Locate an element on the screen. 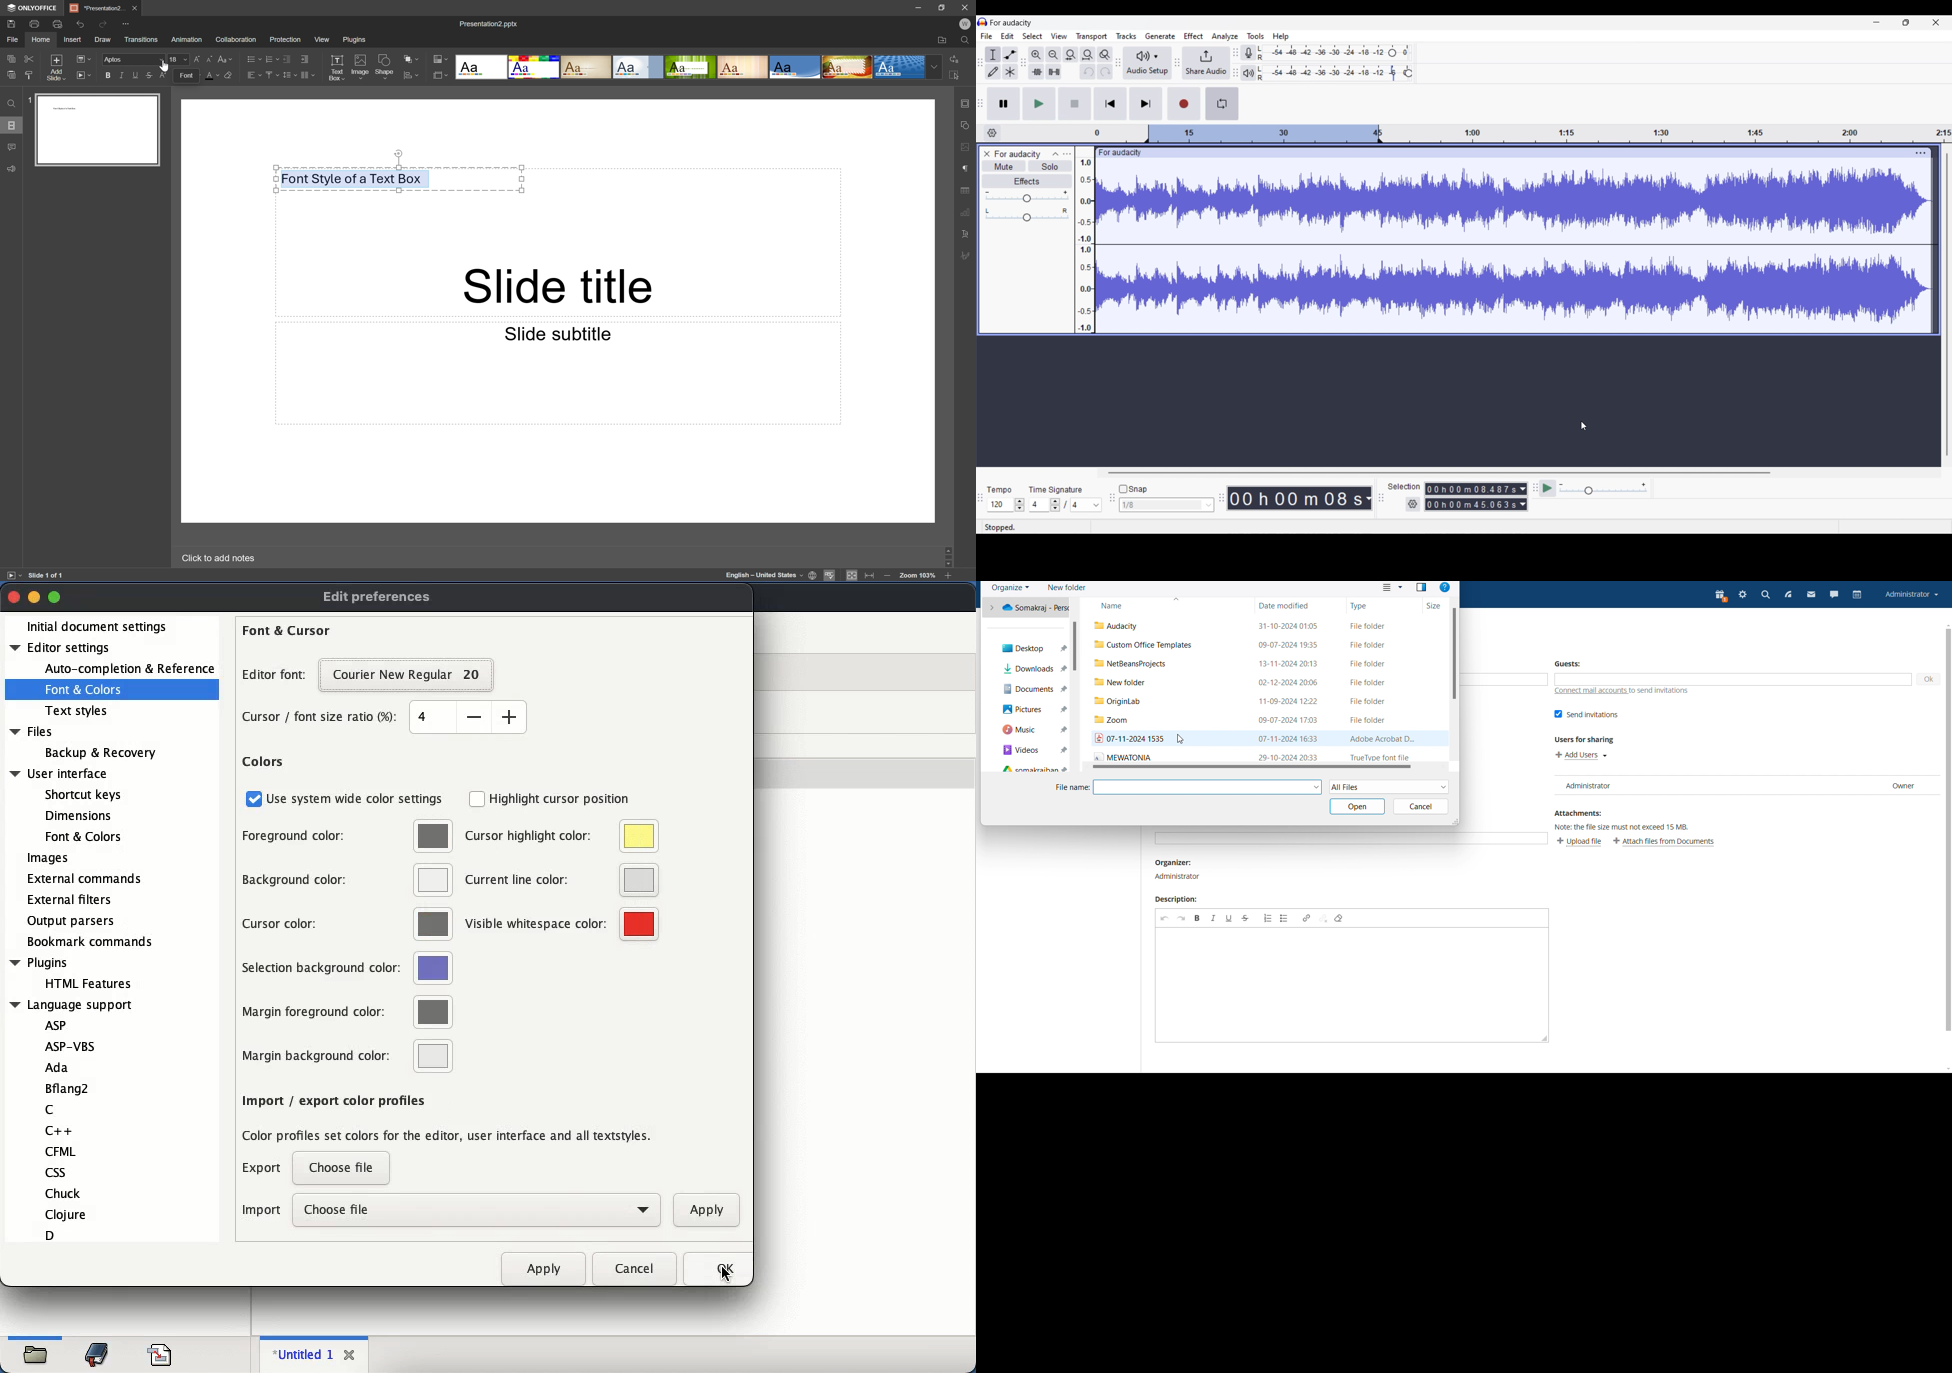 This screenshot has height=1400, width=1960. margin foreground color is located at coordinates (323, 1013).